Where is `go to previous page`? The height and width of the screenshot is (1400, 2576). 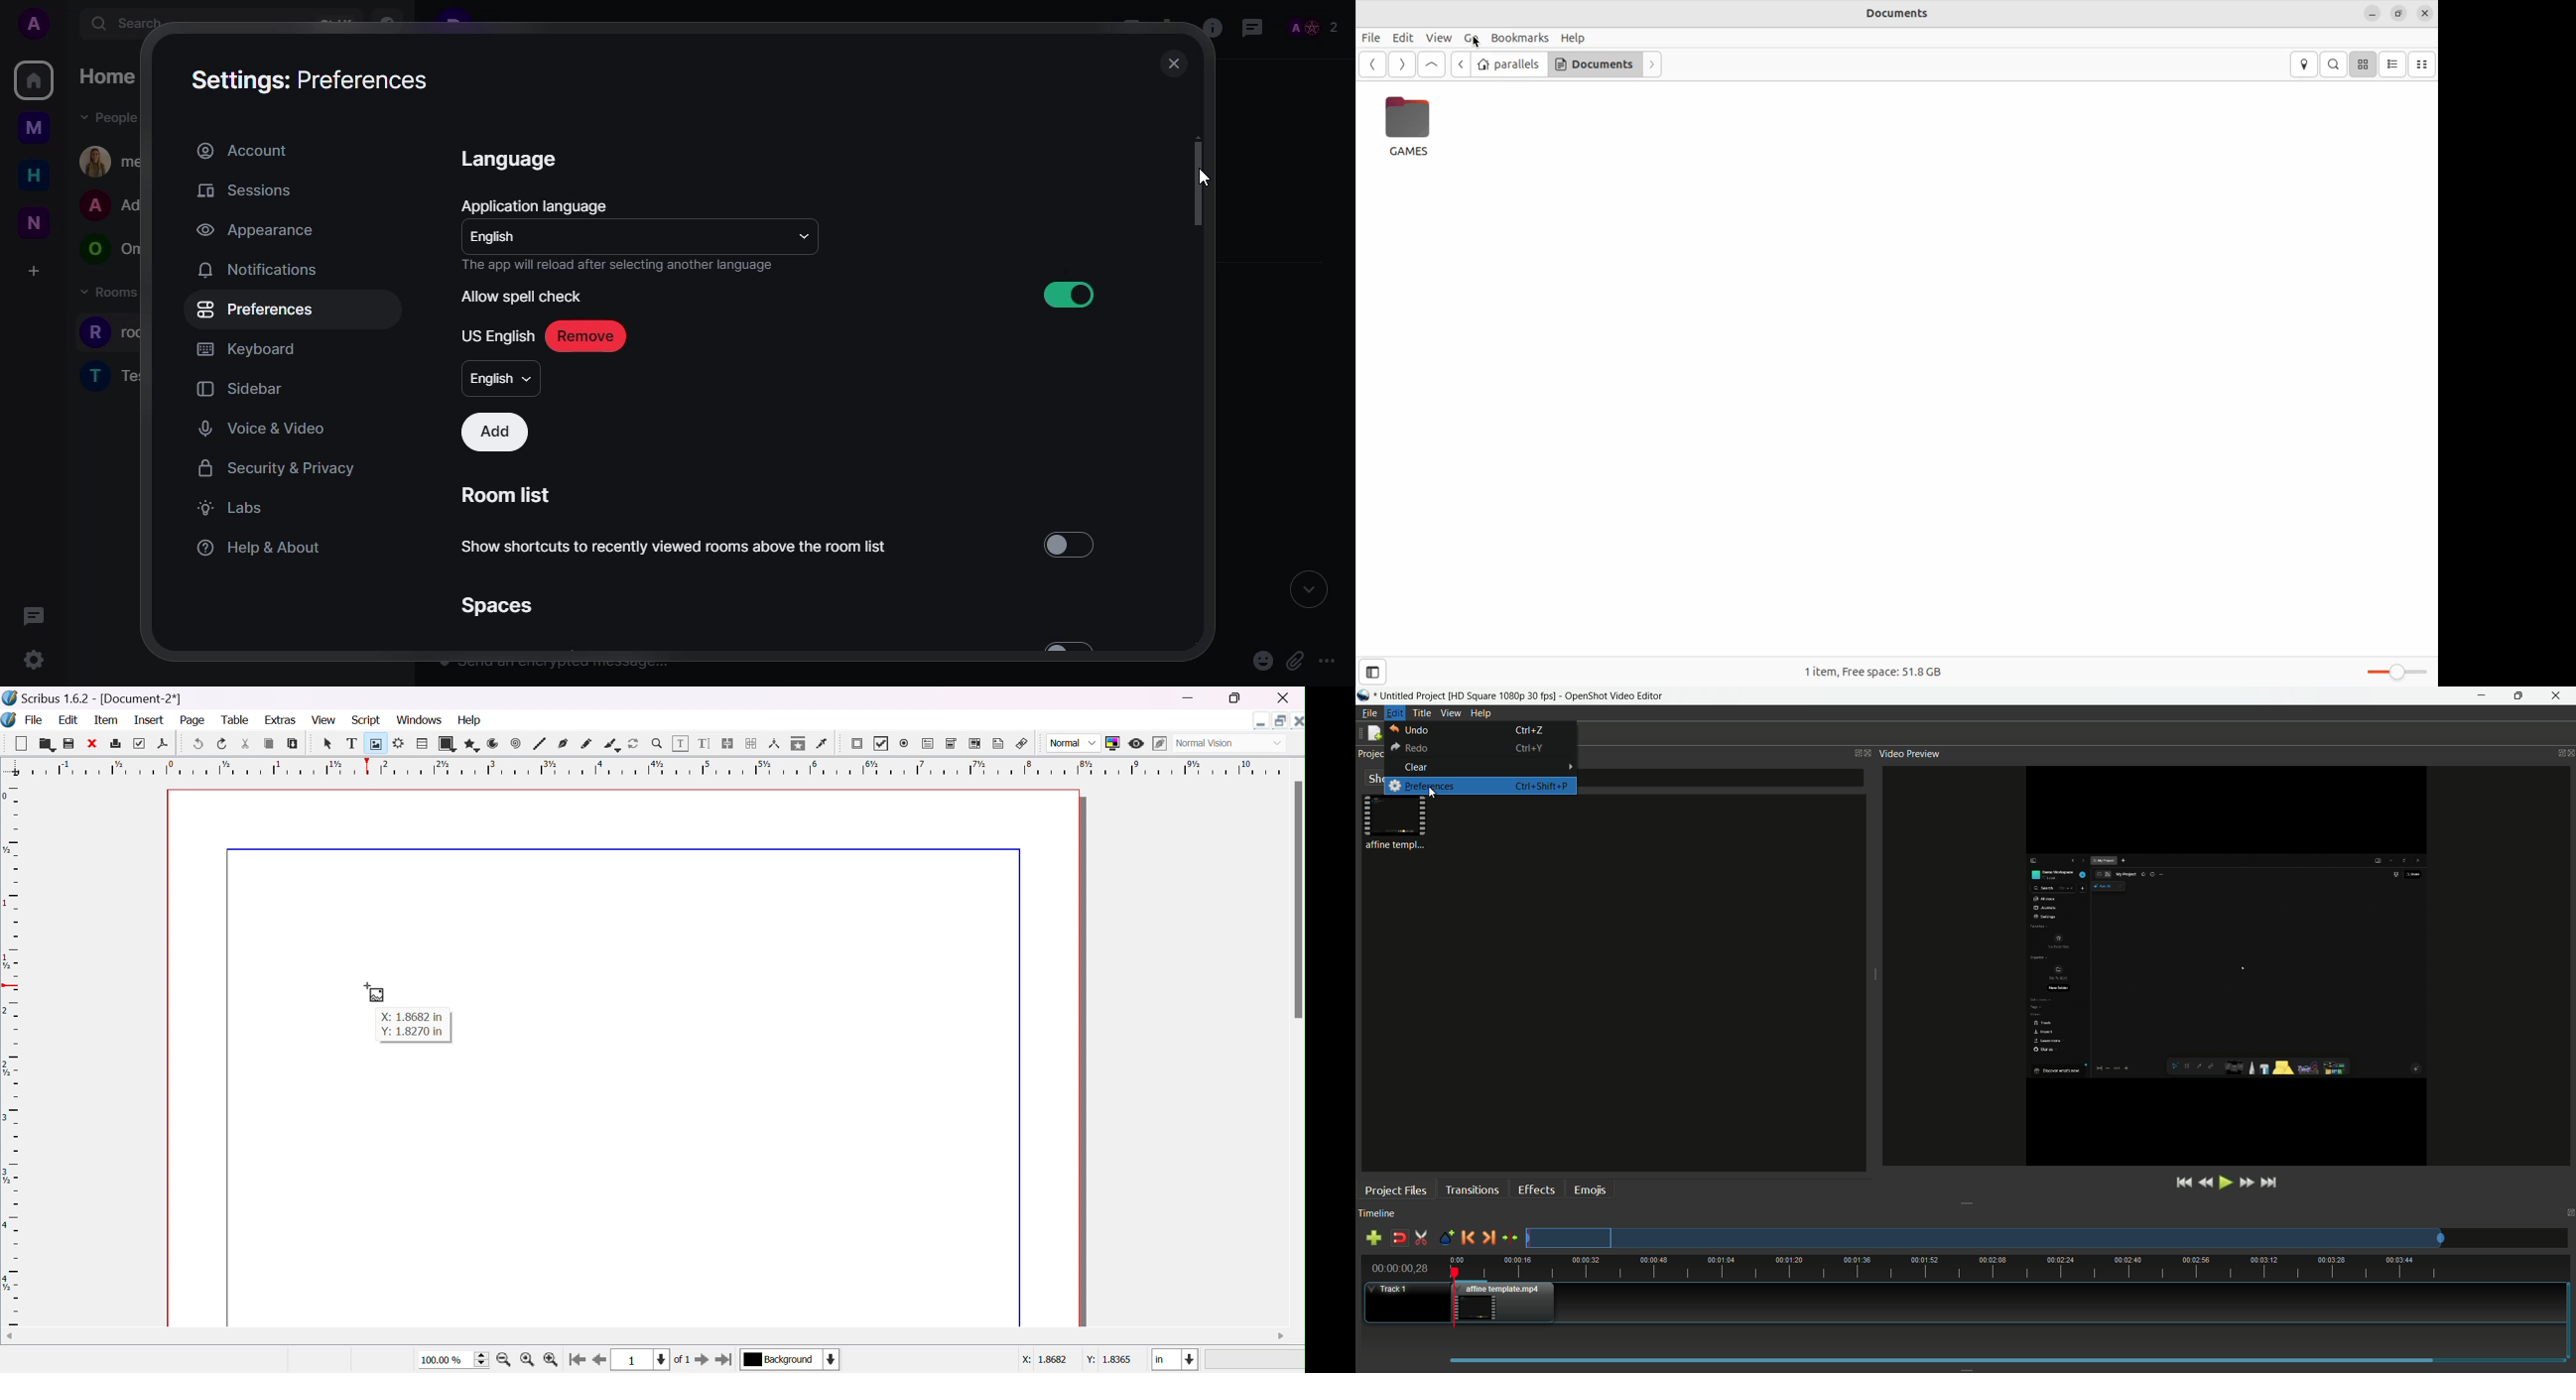 go to previous page is located at coordinates (598, 1361).